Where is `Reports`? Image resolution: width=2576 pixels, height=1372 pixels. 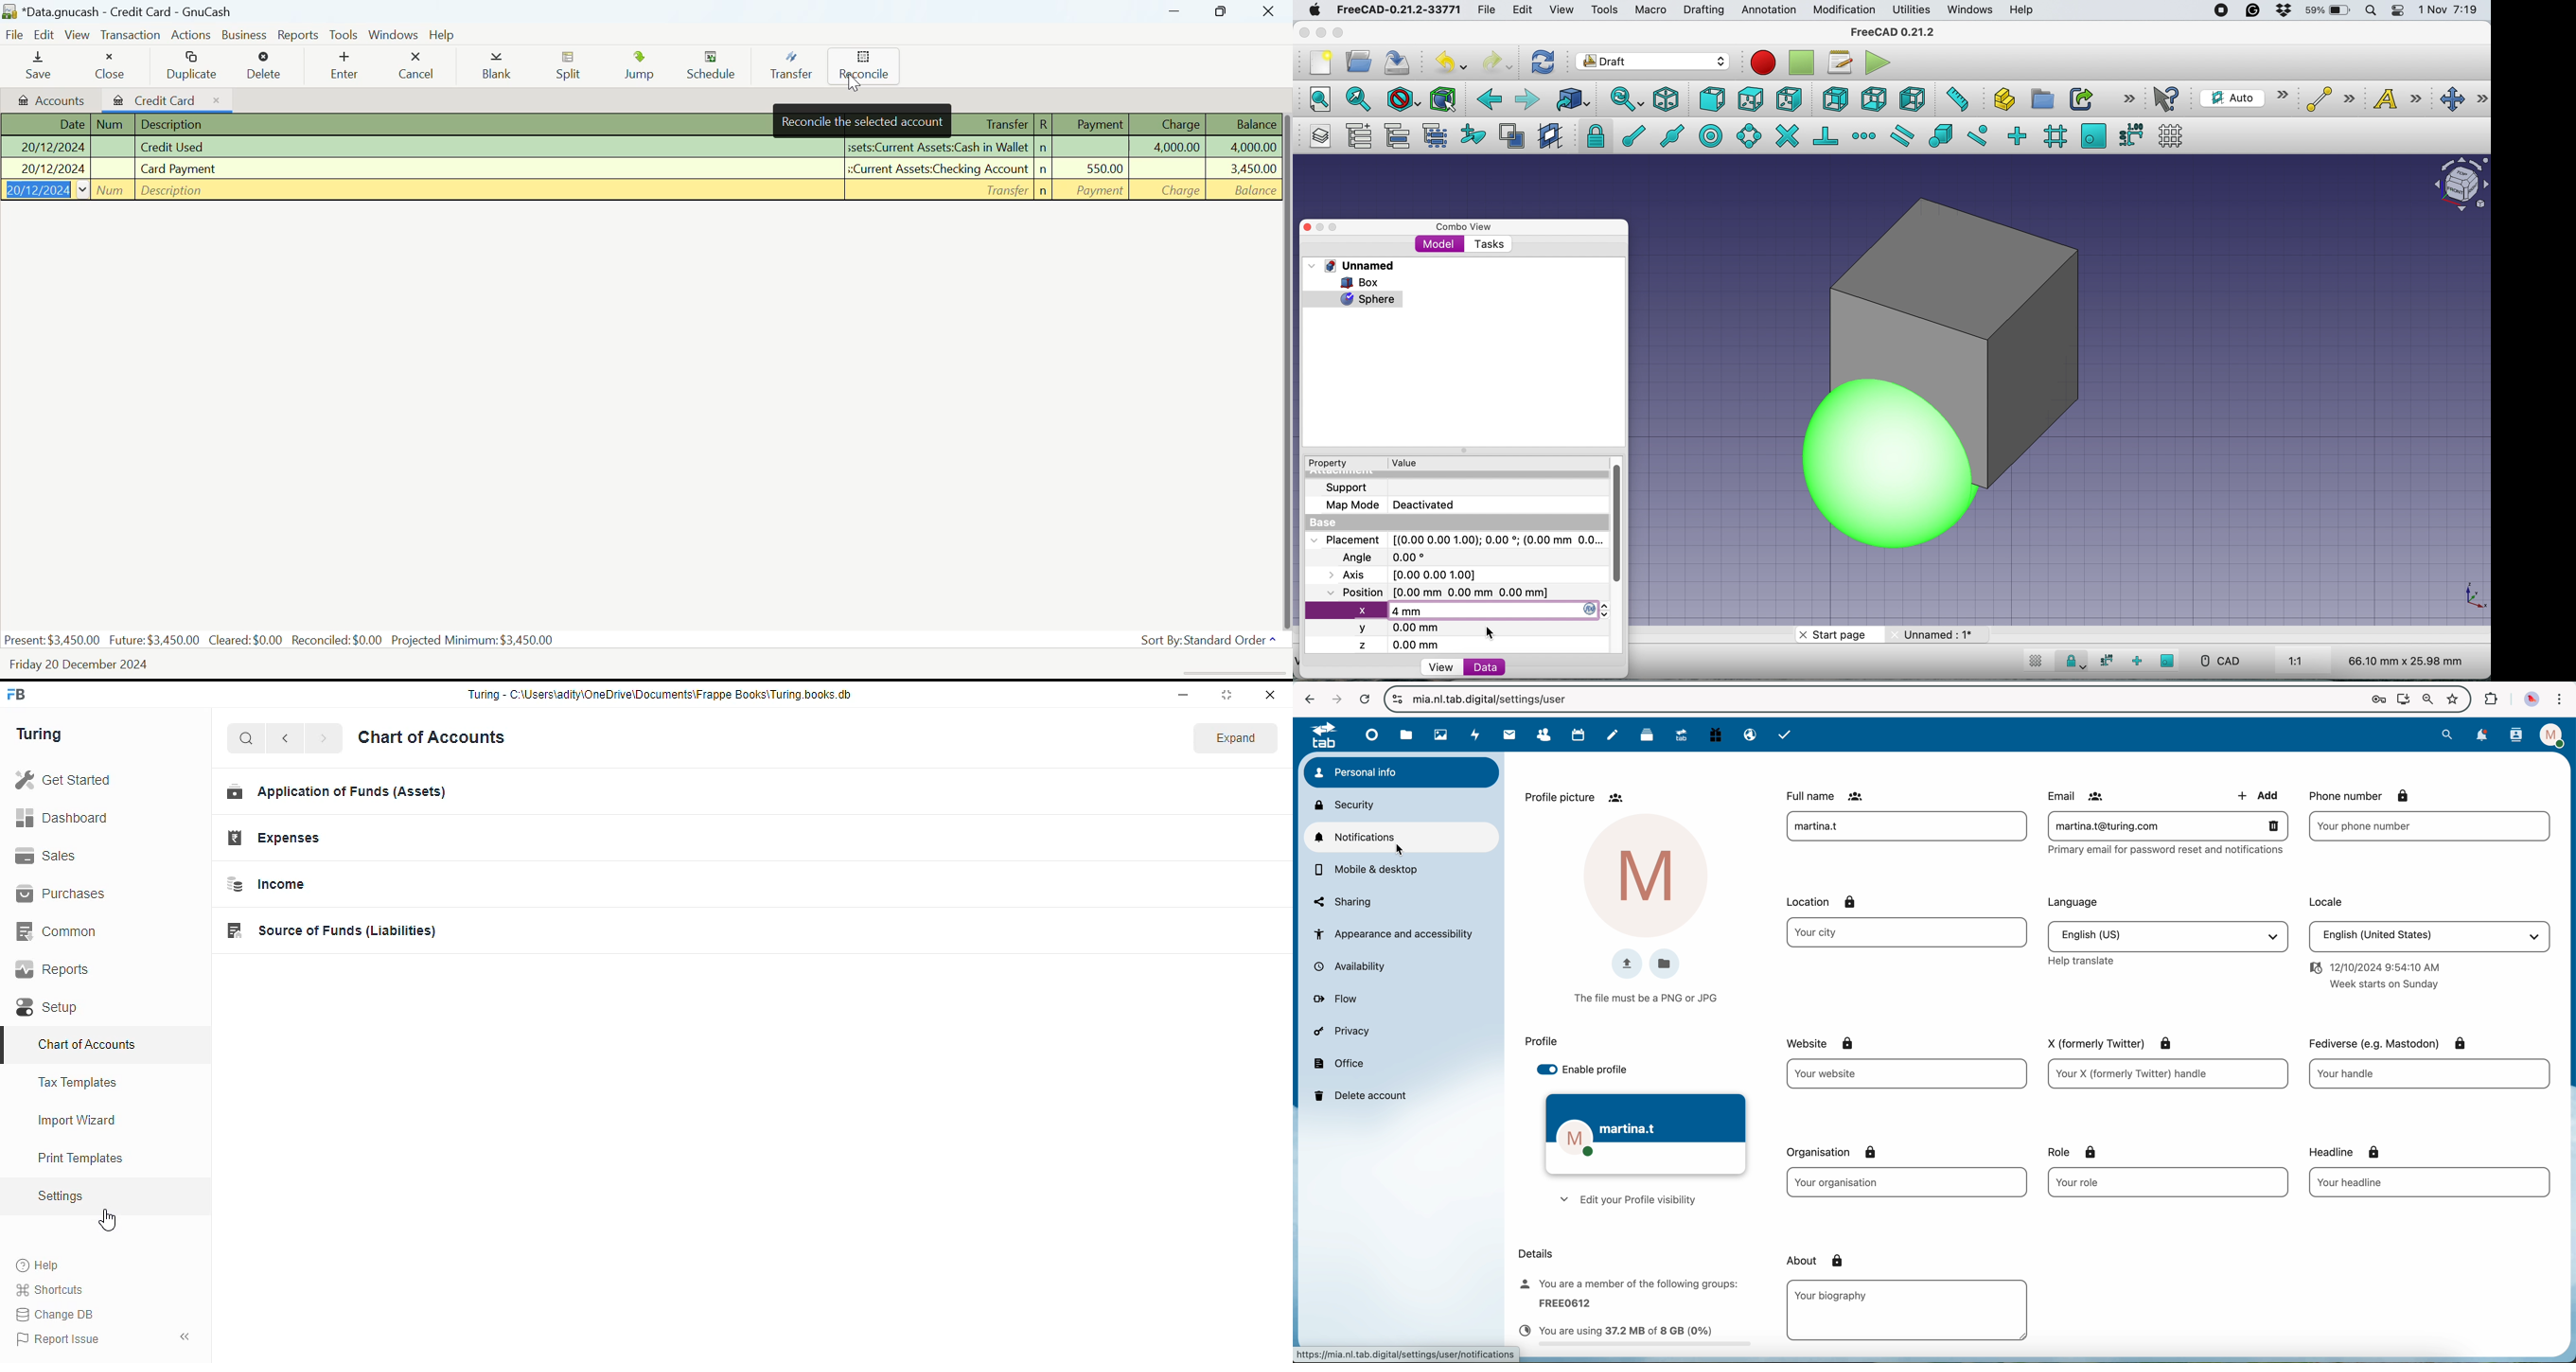 Reports is located at coordinates (299, 34).